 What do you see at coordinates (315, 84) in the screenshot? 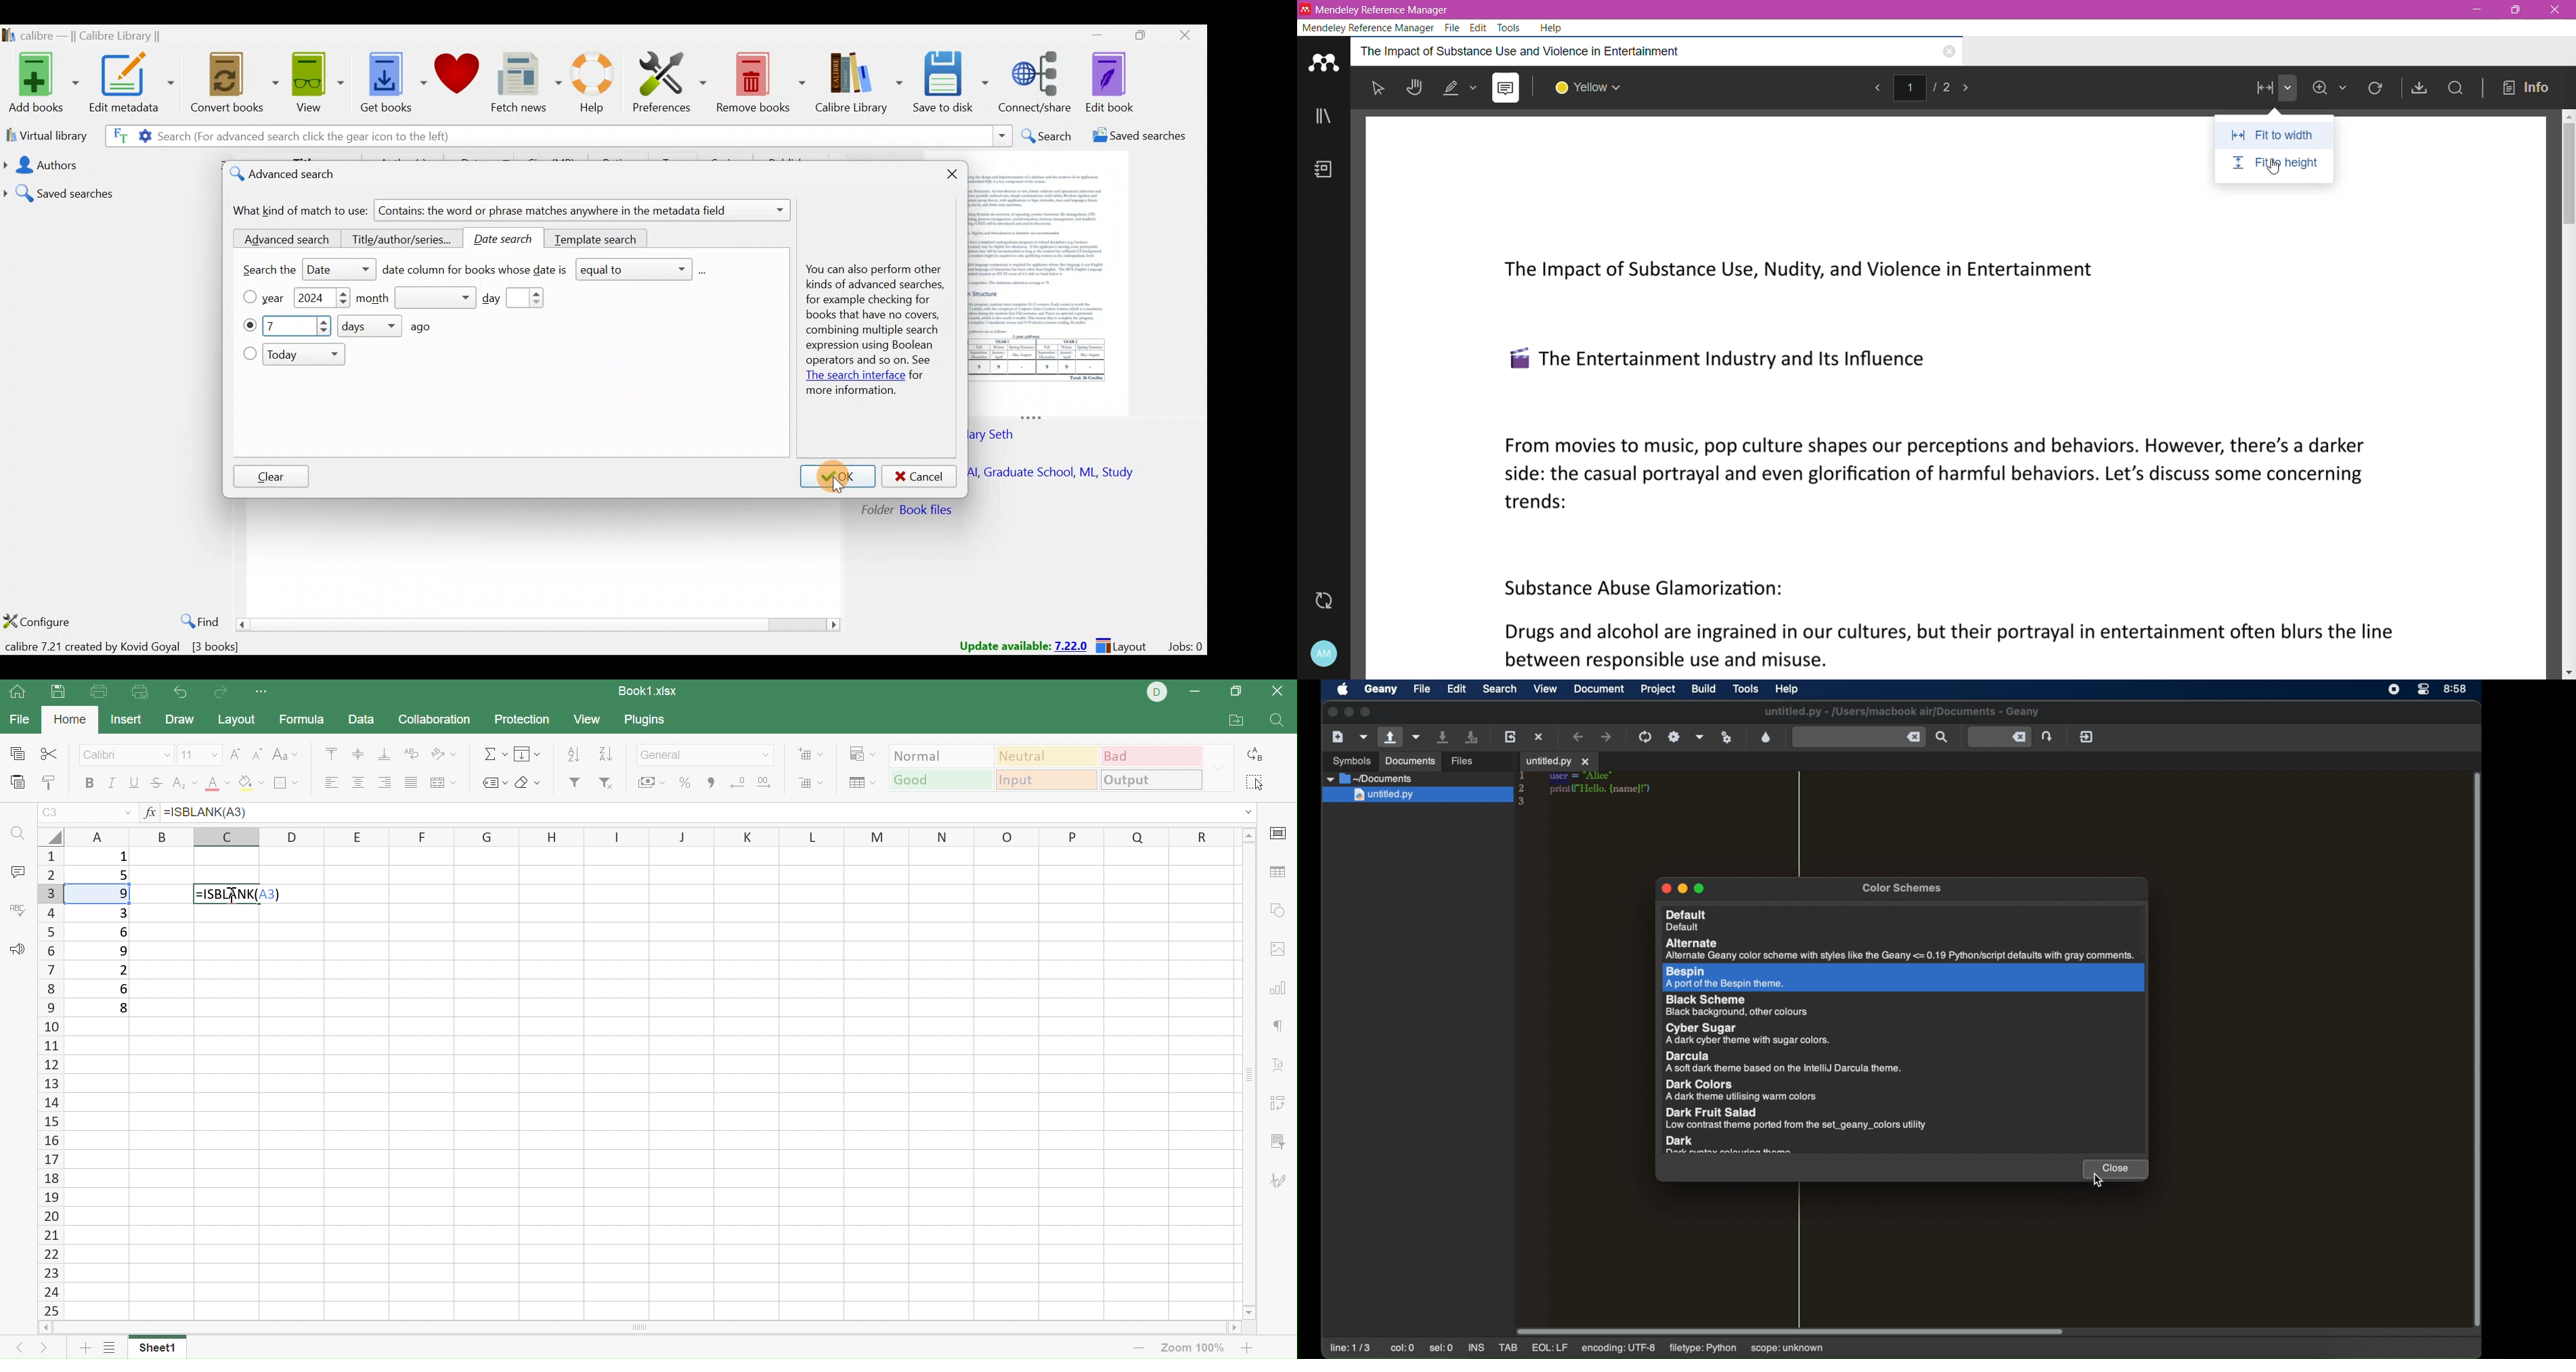
I see `View` at bounding box center [315, 84].